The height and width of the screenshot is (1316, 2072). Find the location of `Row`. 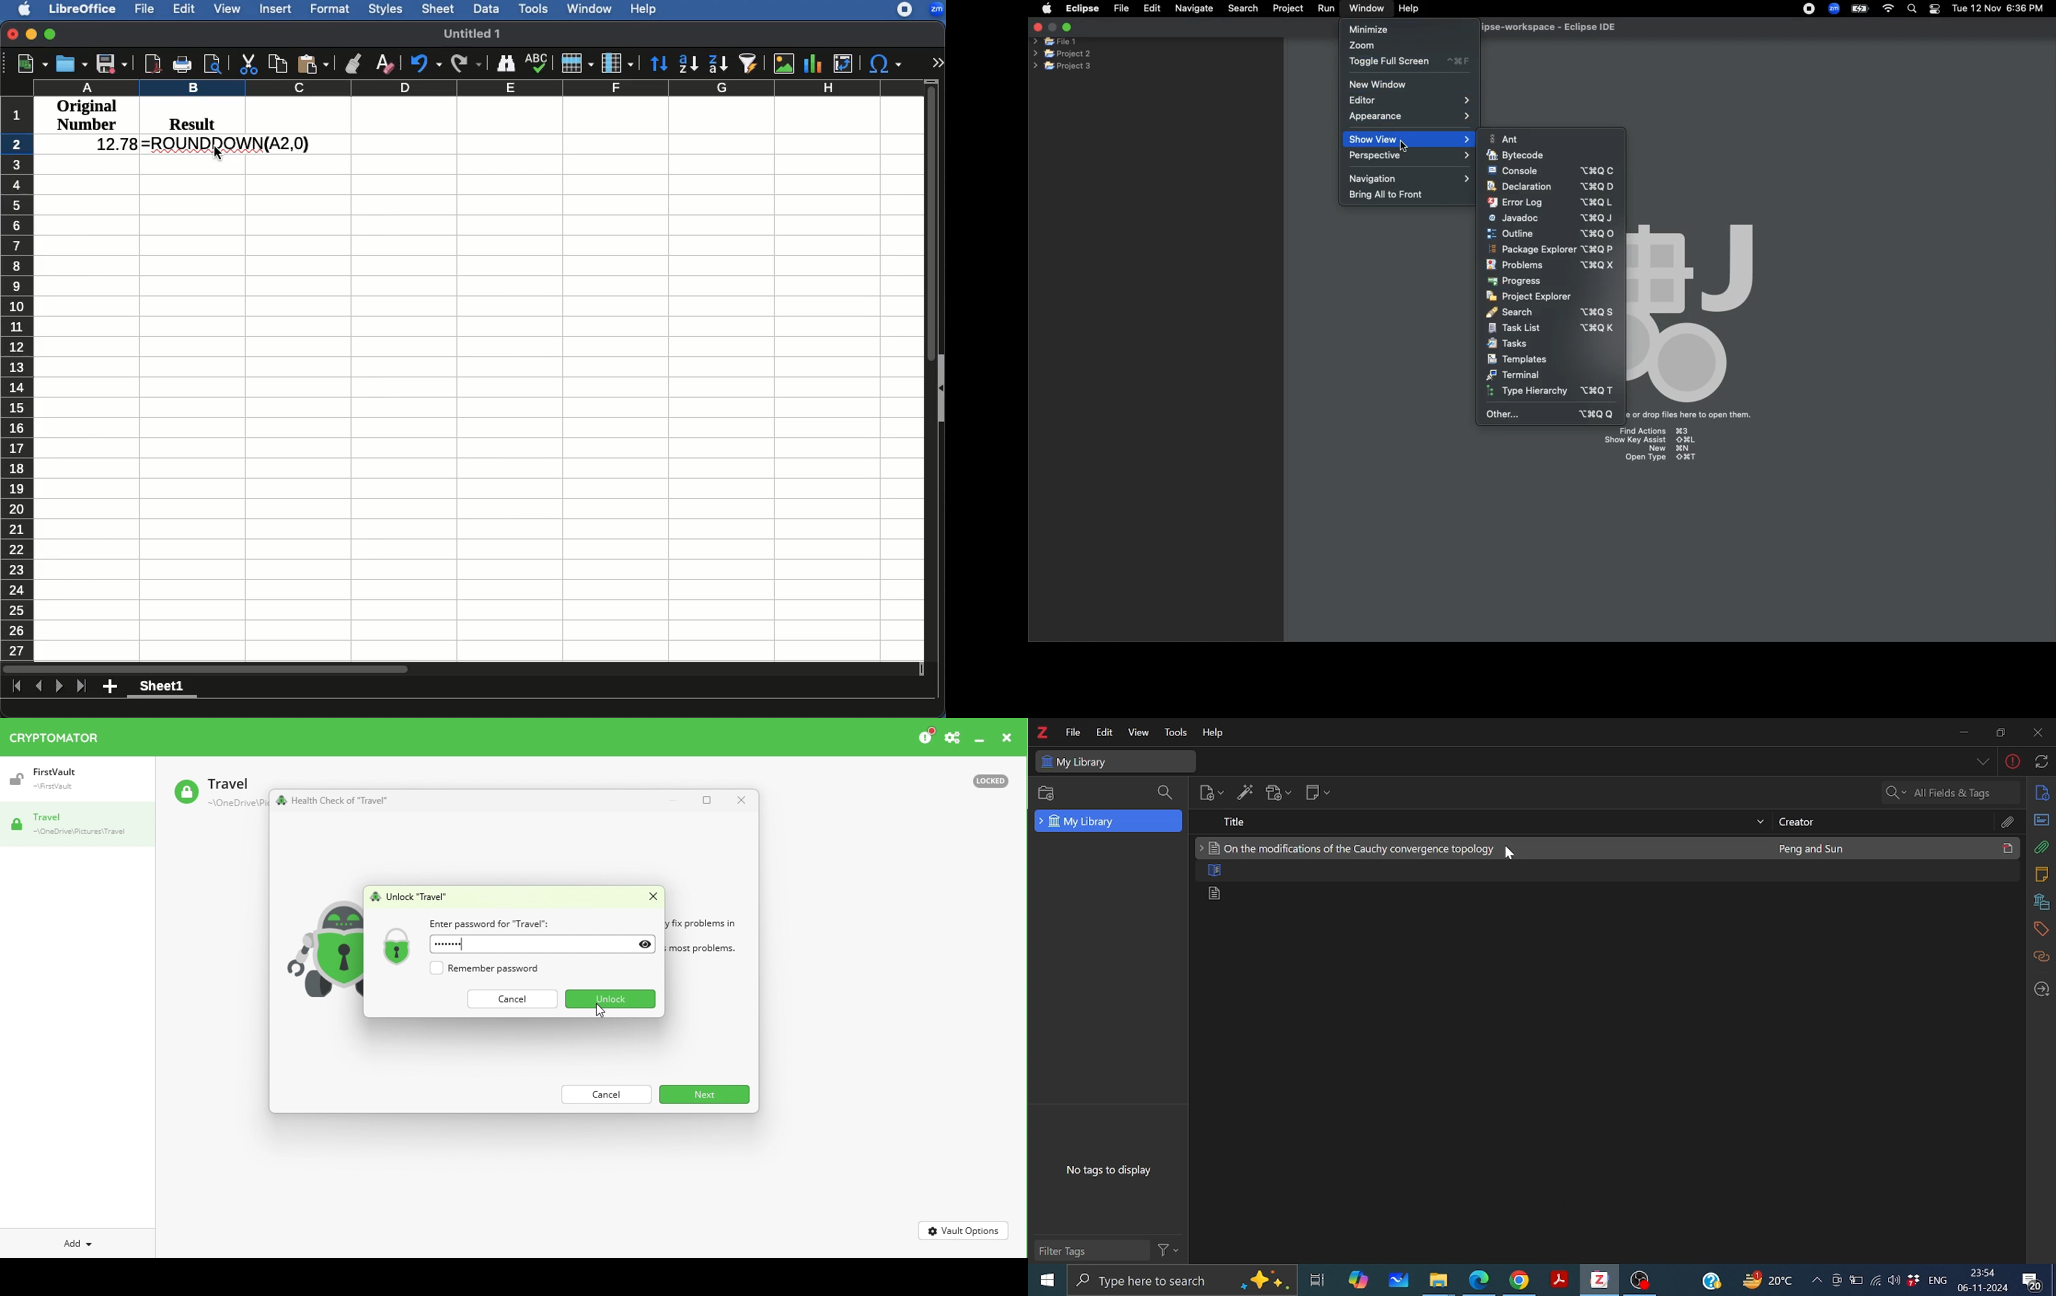

Row is located at coordinates (577, 64).